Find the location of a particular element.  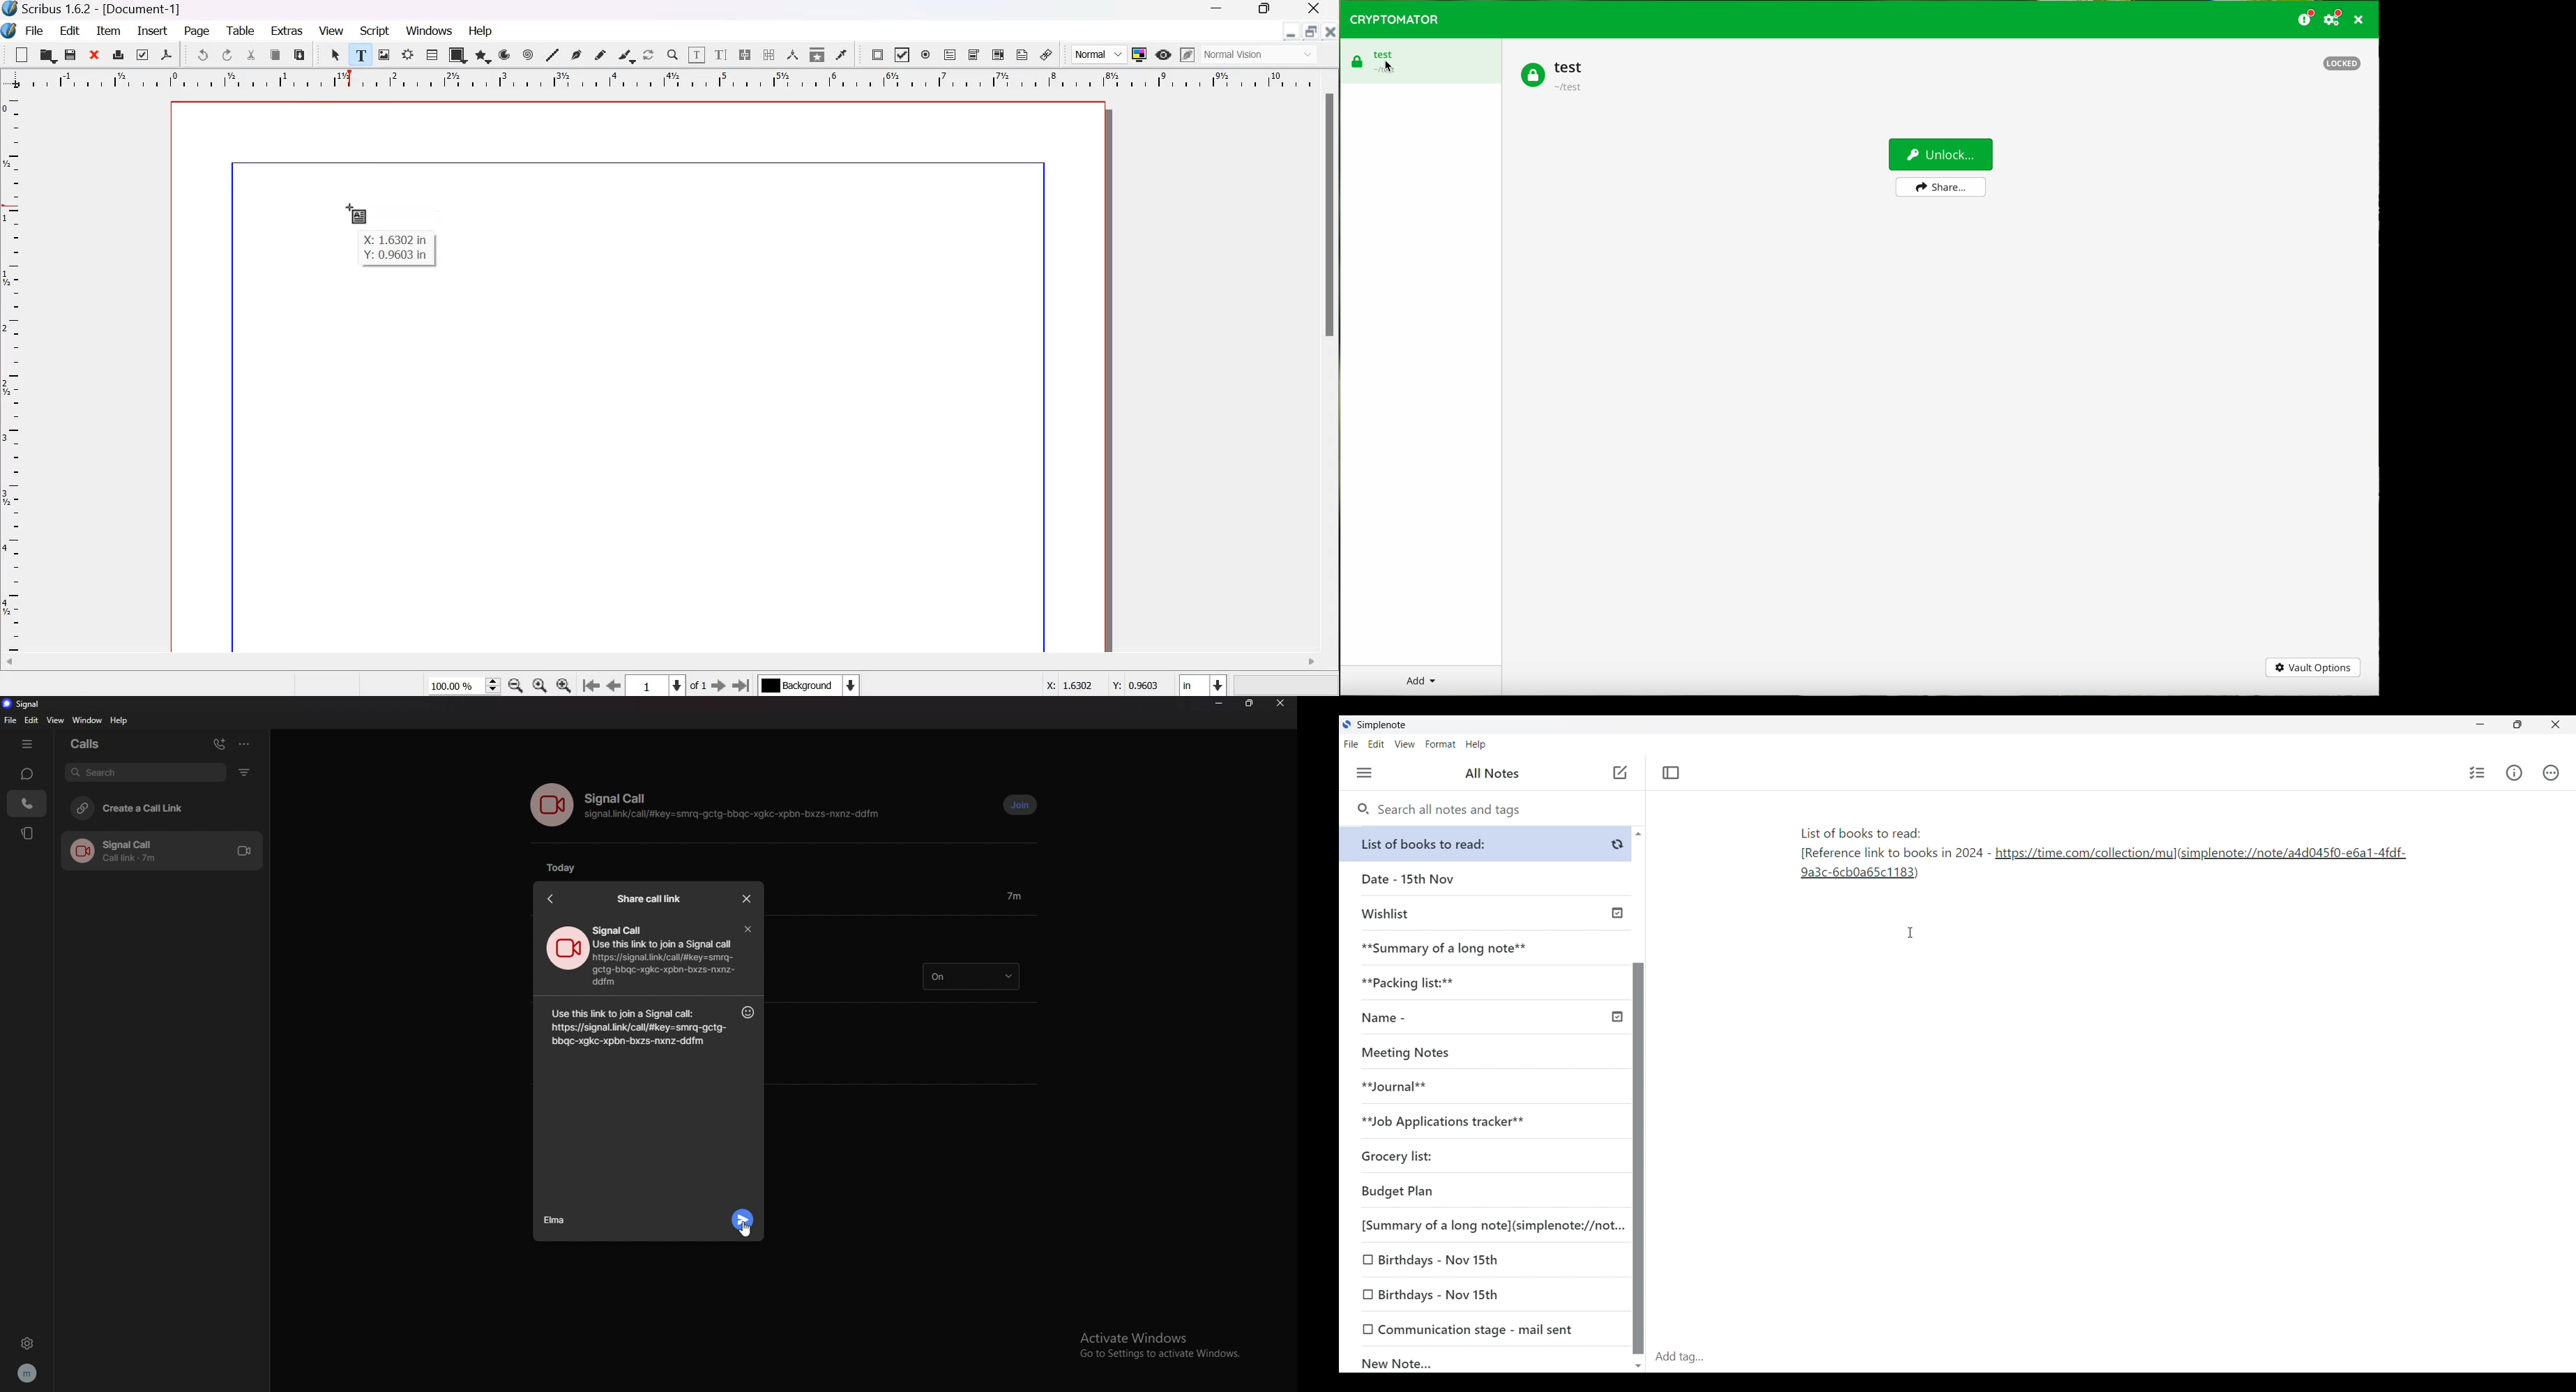

save is located at coordinates (71, 54).